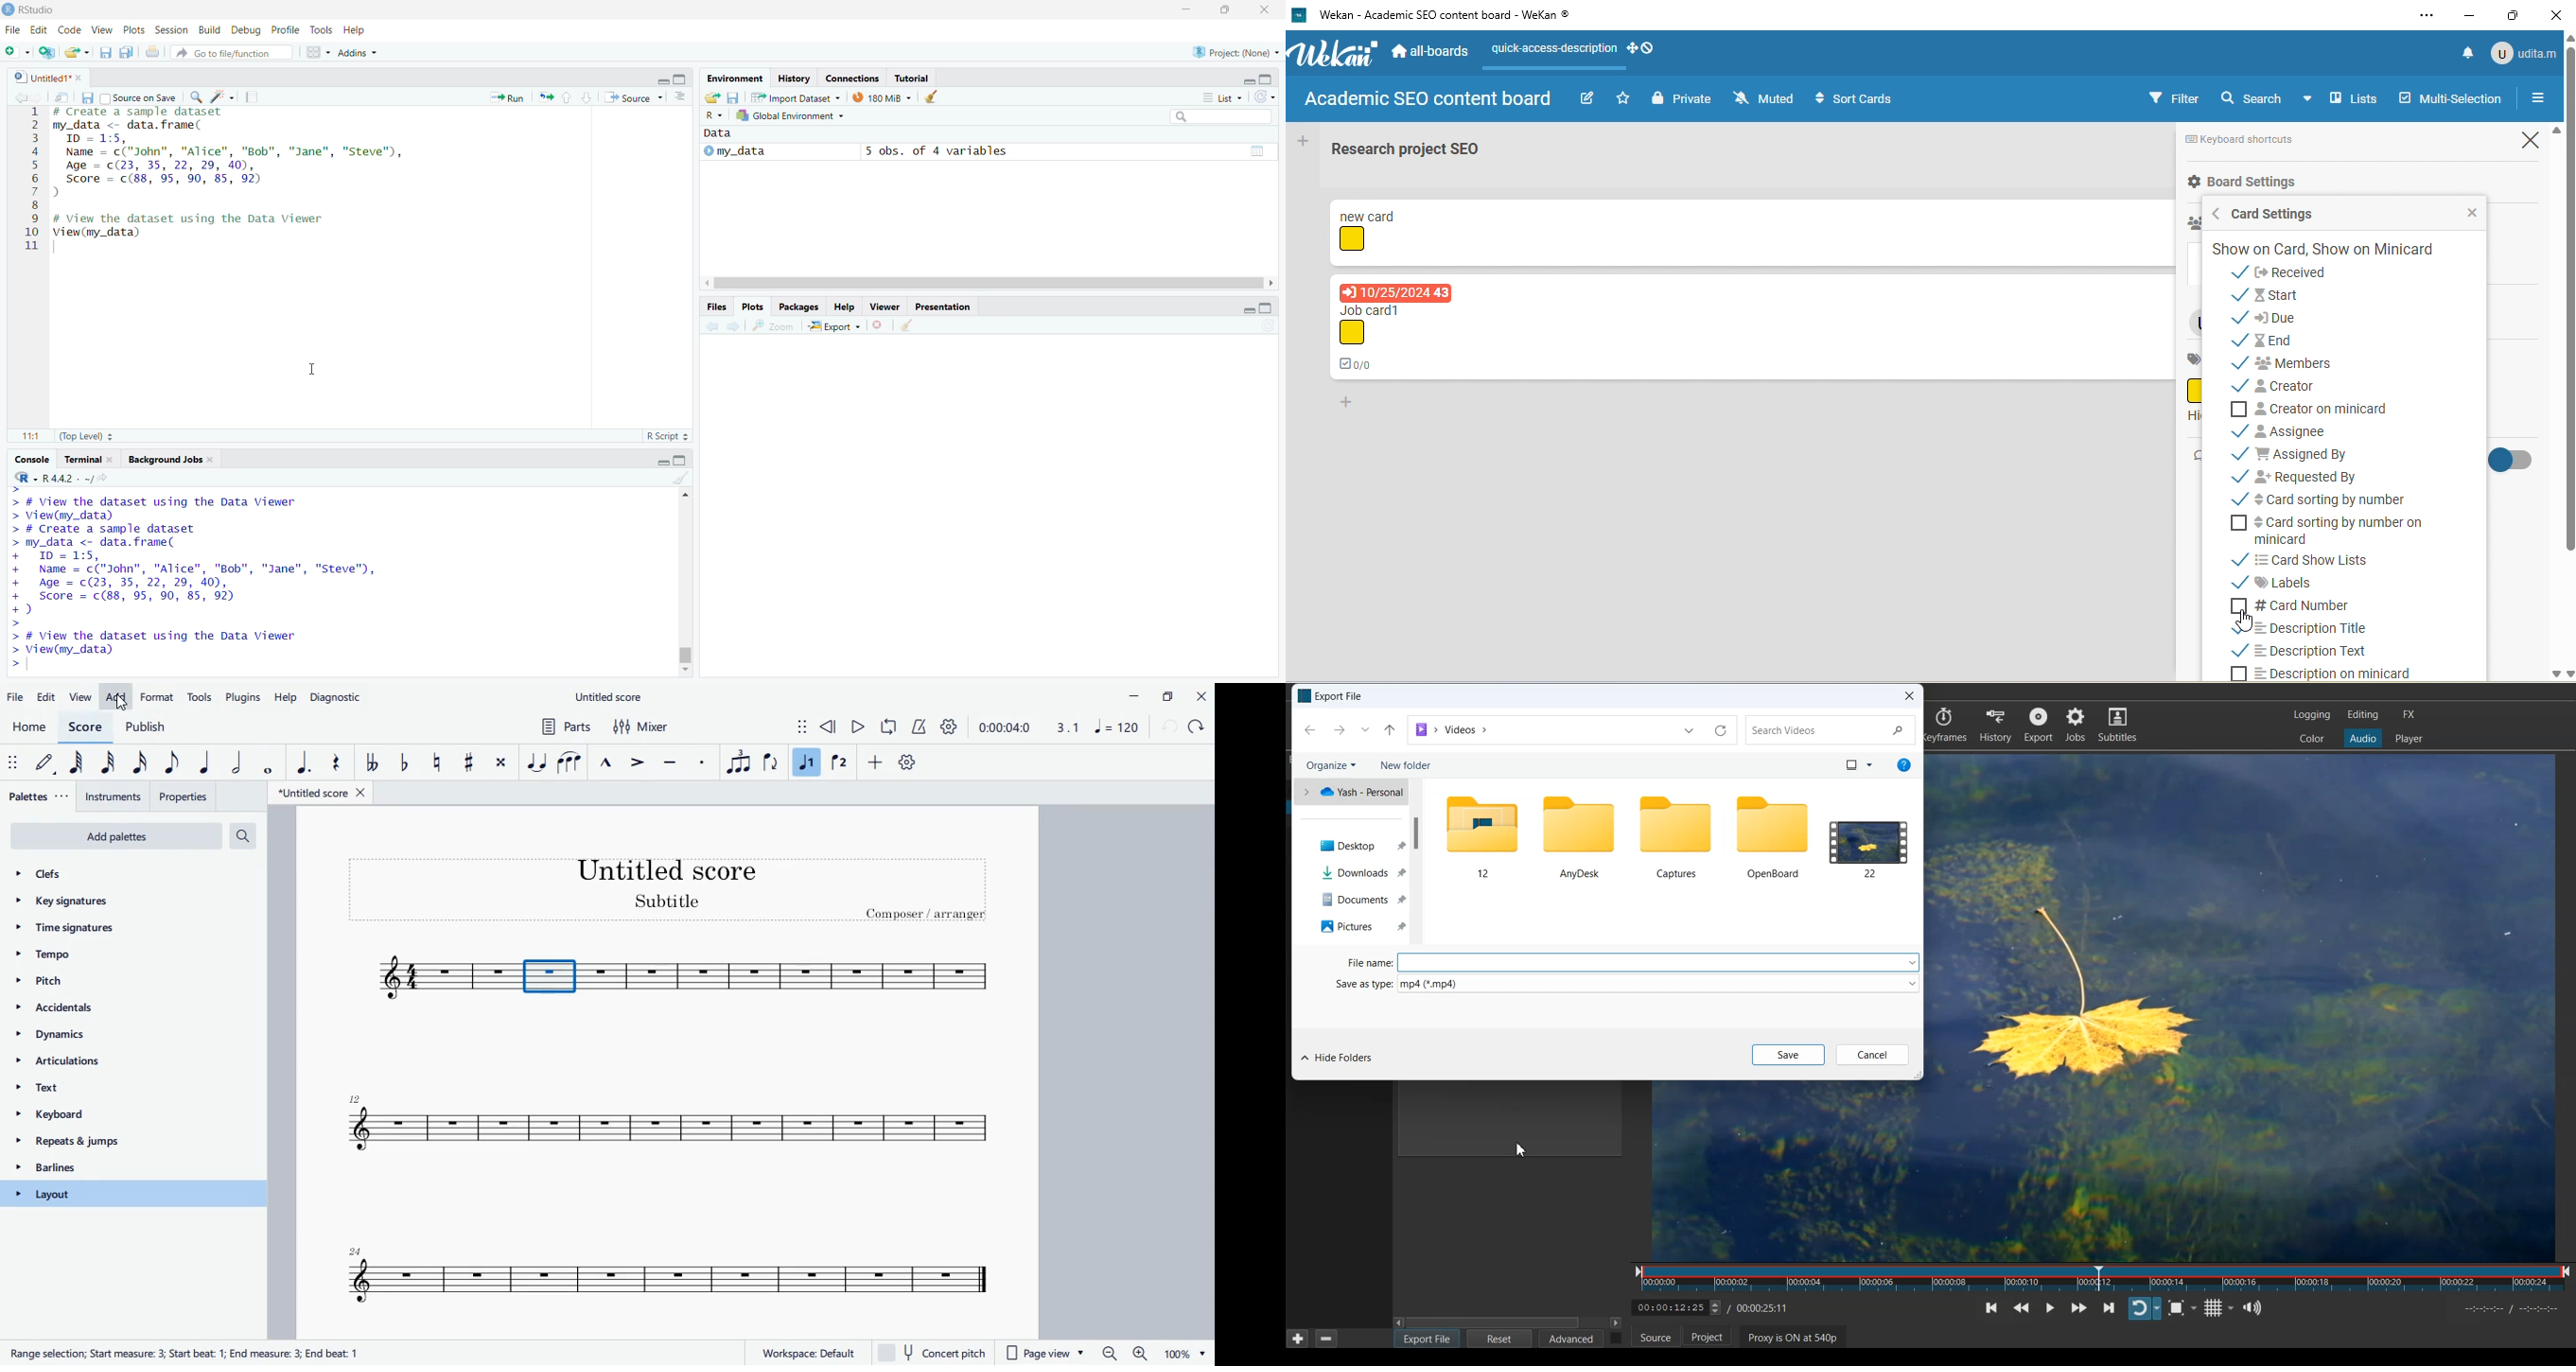 The height and width of the screenshot is (1372, 2576). Describe the element at coordinates (1563, 69) in the screenshot. I see `line appeared` at that location.